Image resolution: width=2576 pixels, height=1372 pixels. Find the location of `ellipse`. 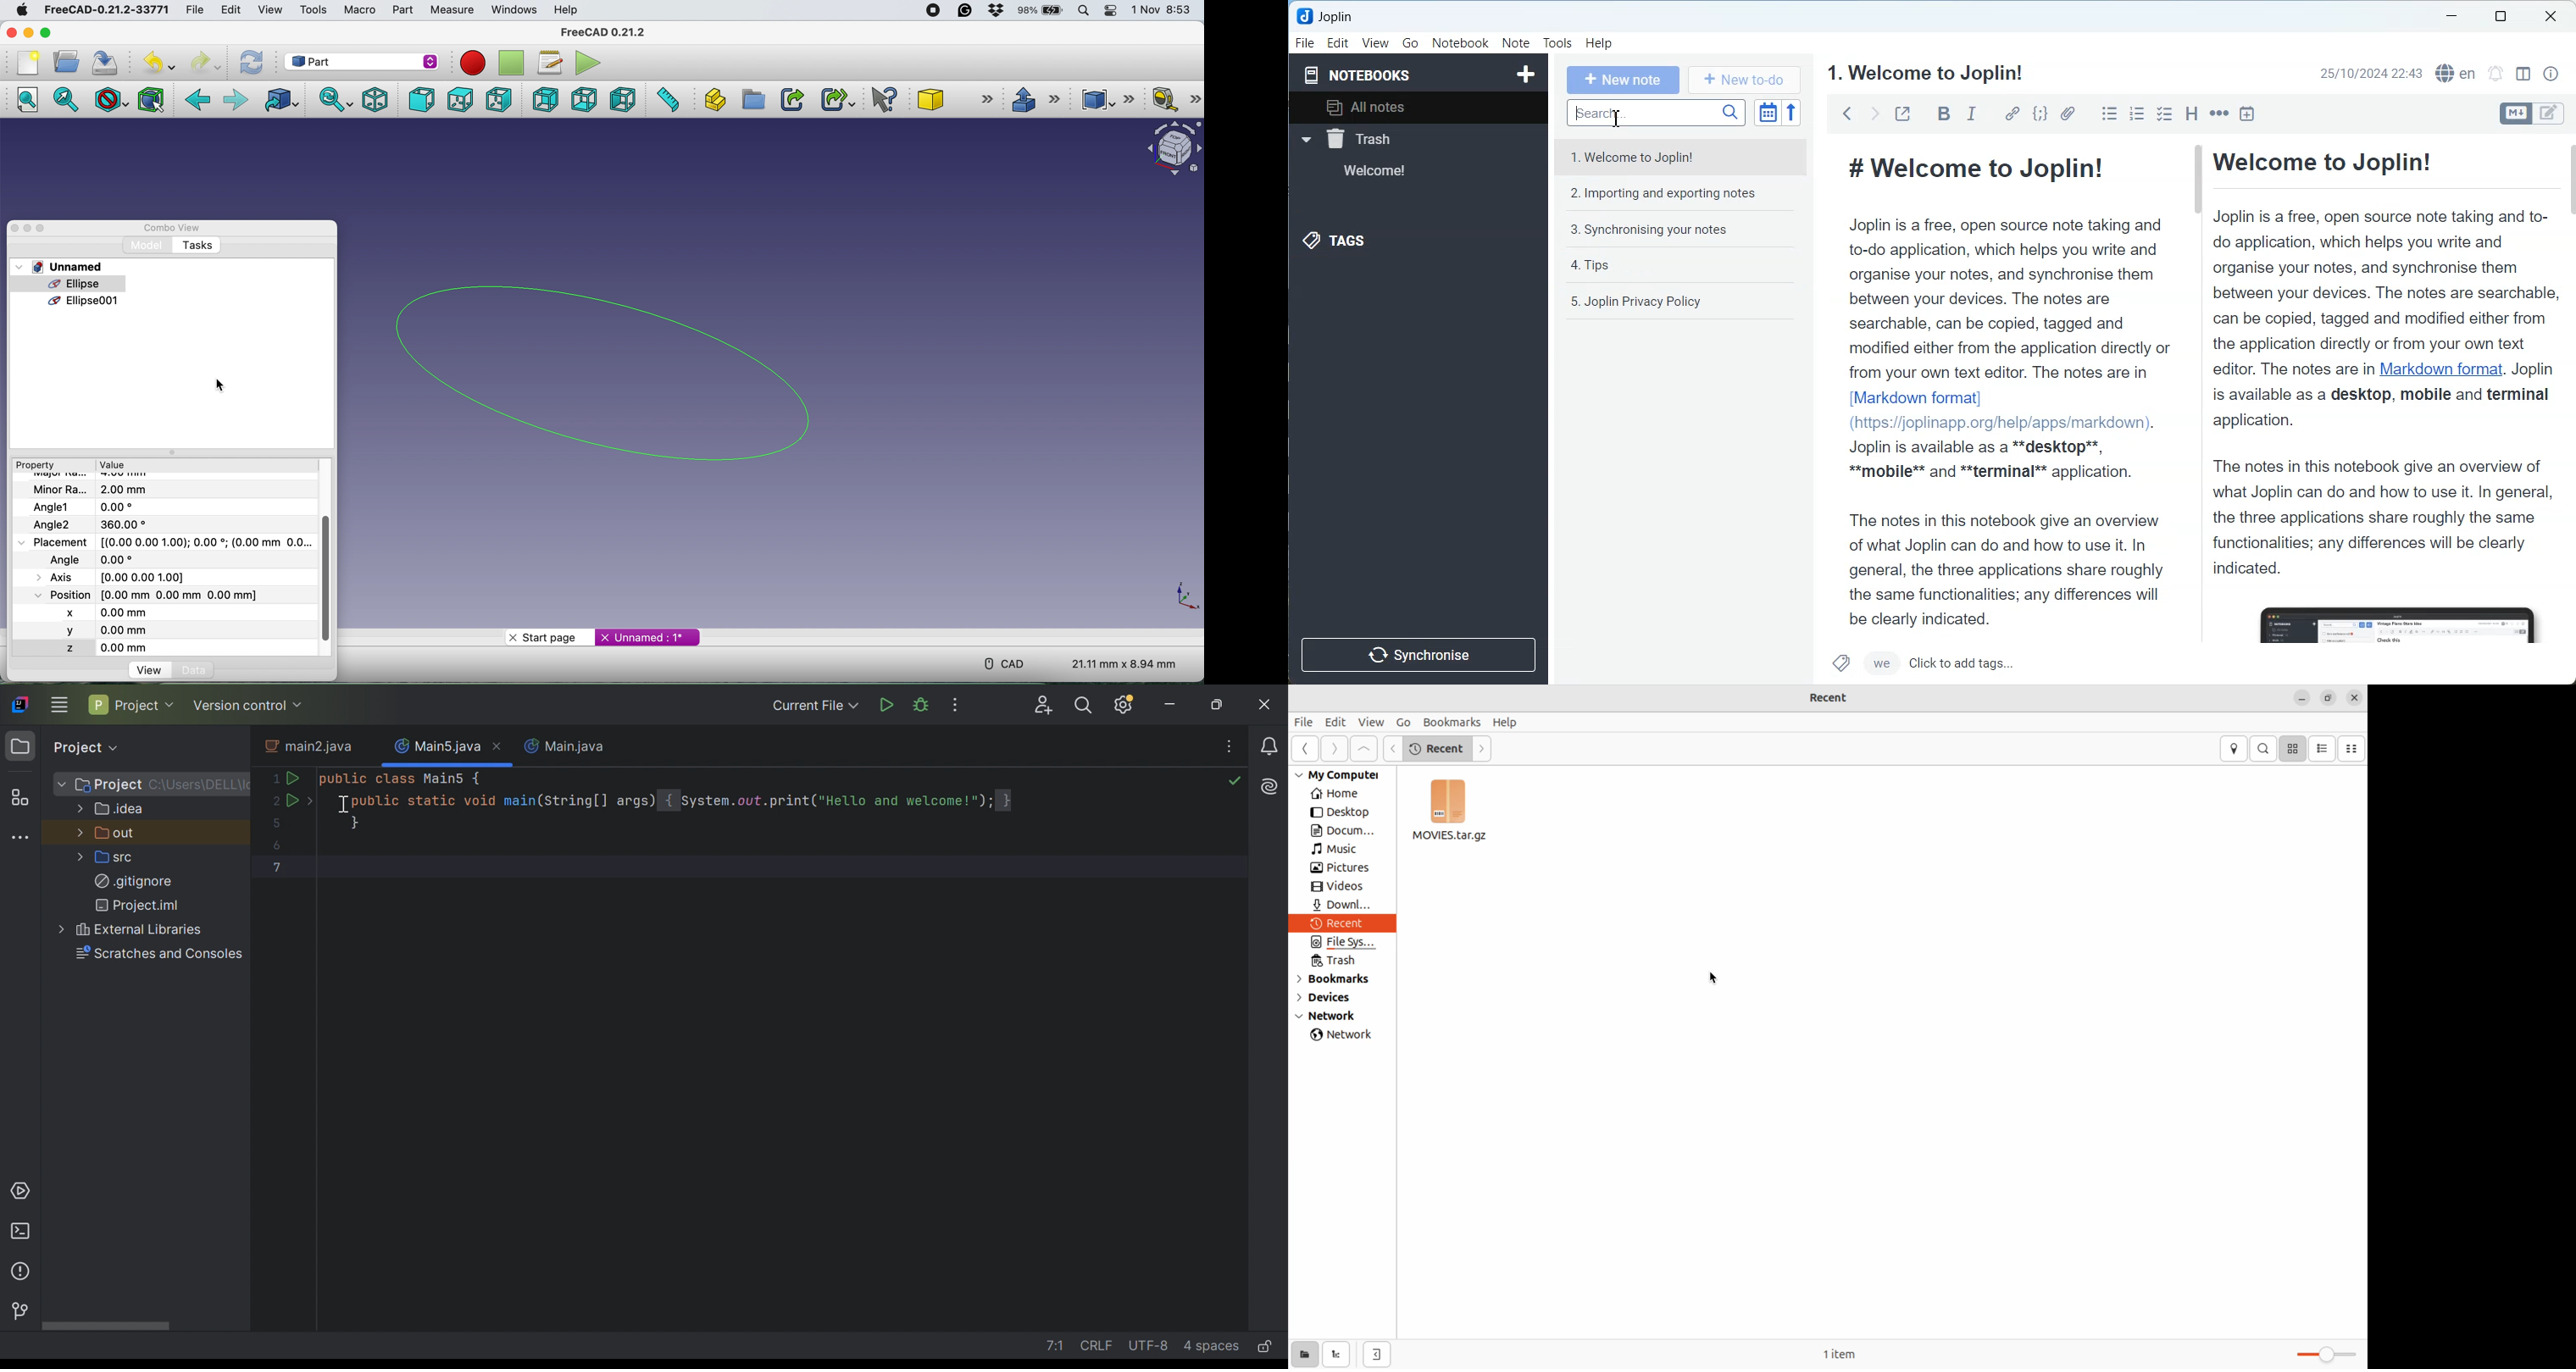

ellipse is located at coordinates (621, 371).